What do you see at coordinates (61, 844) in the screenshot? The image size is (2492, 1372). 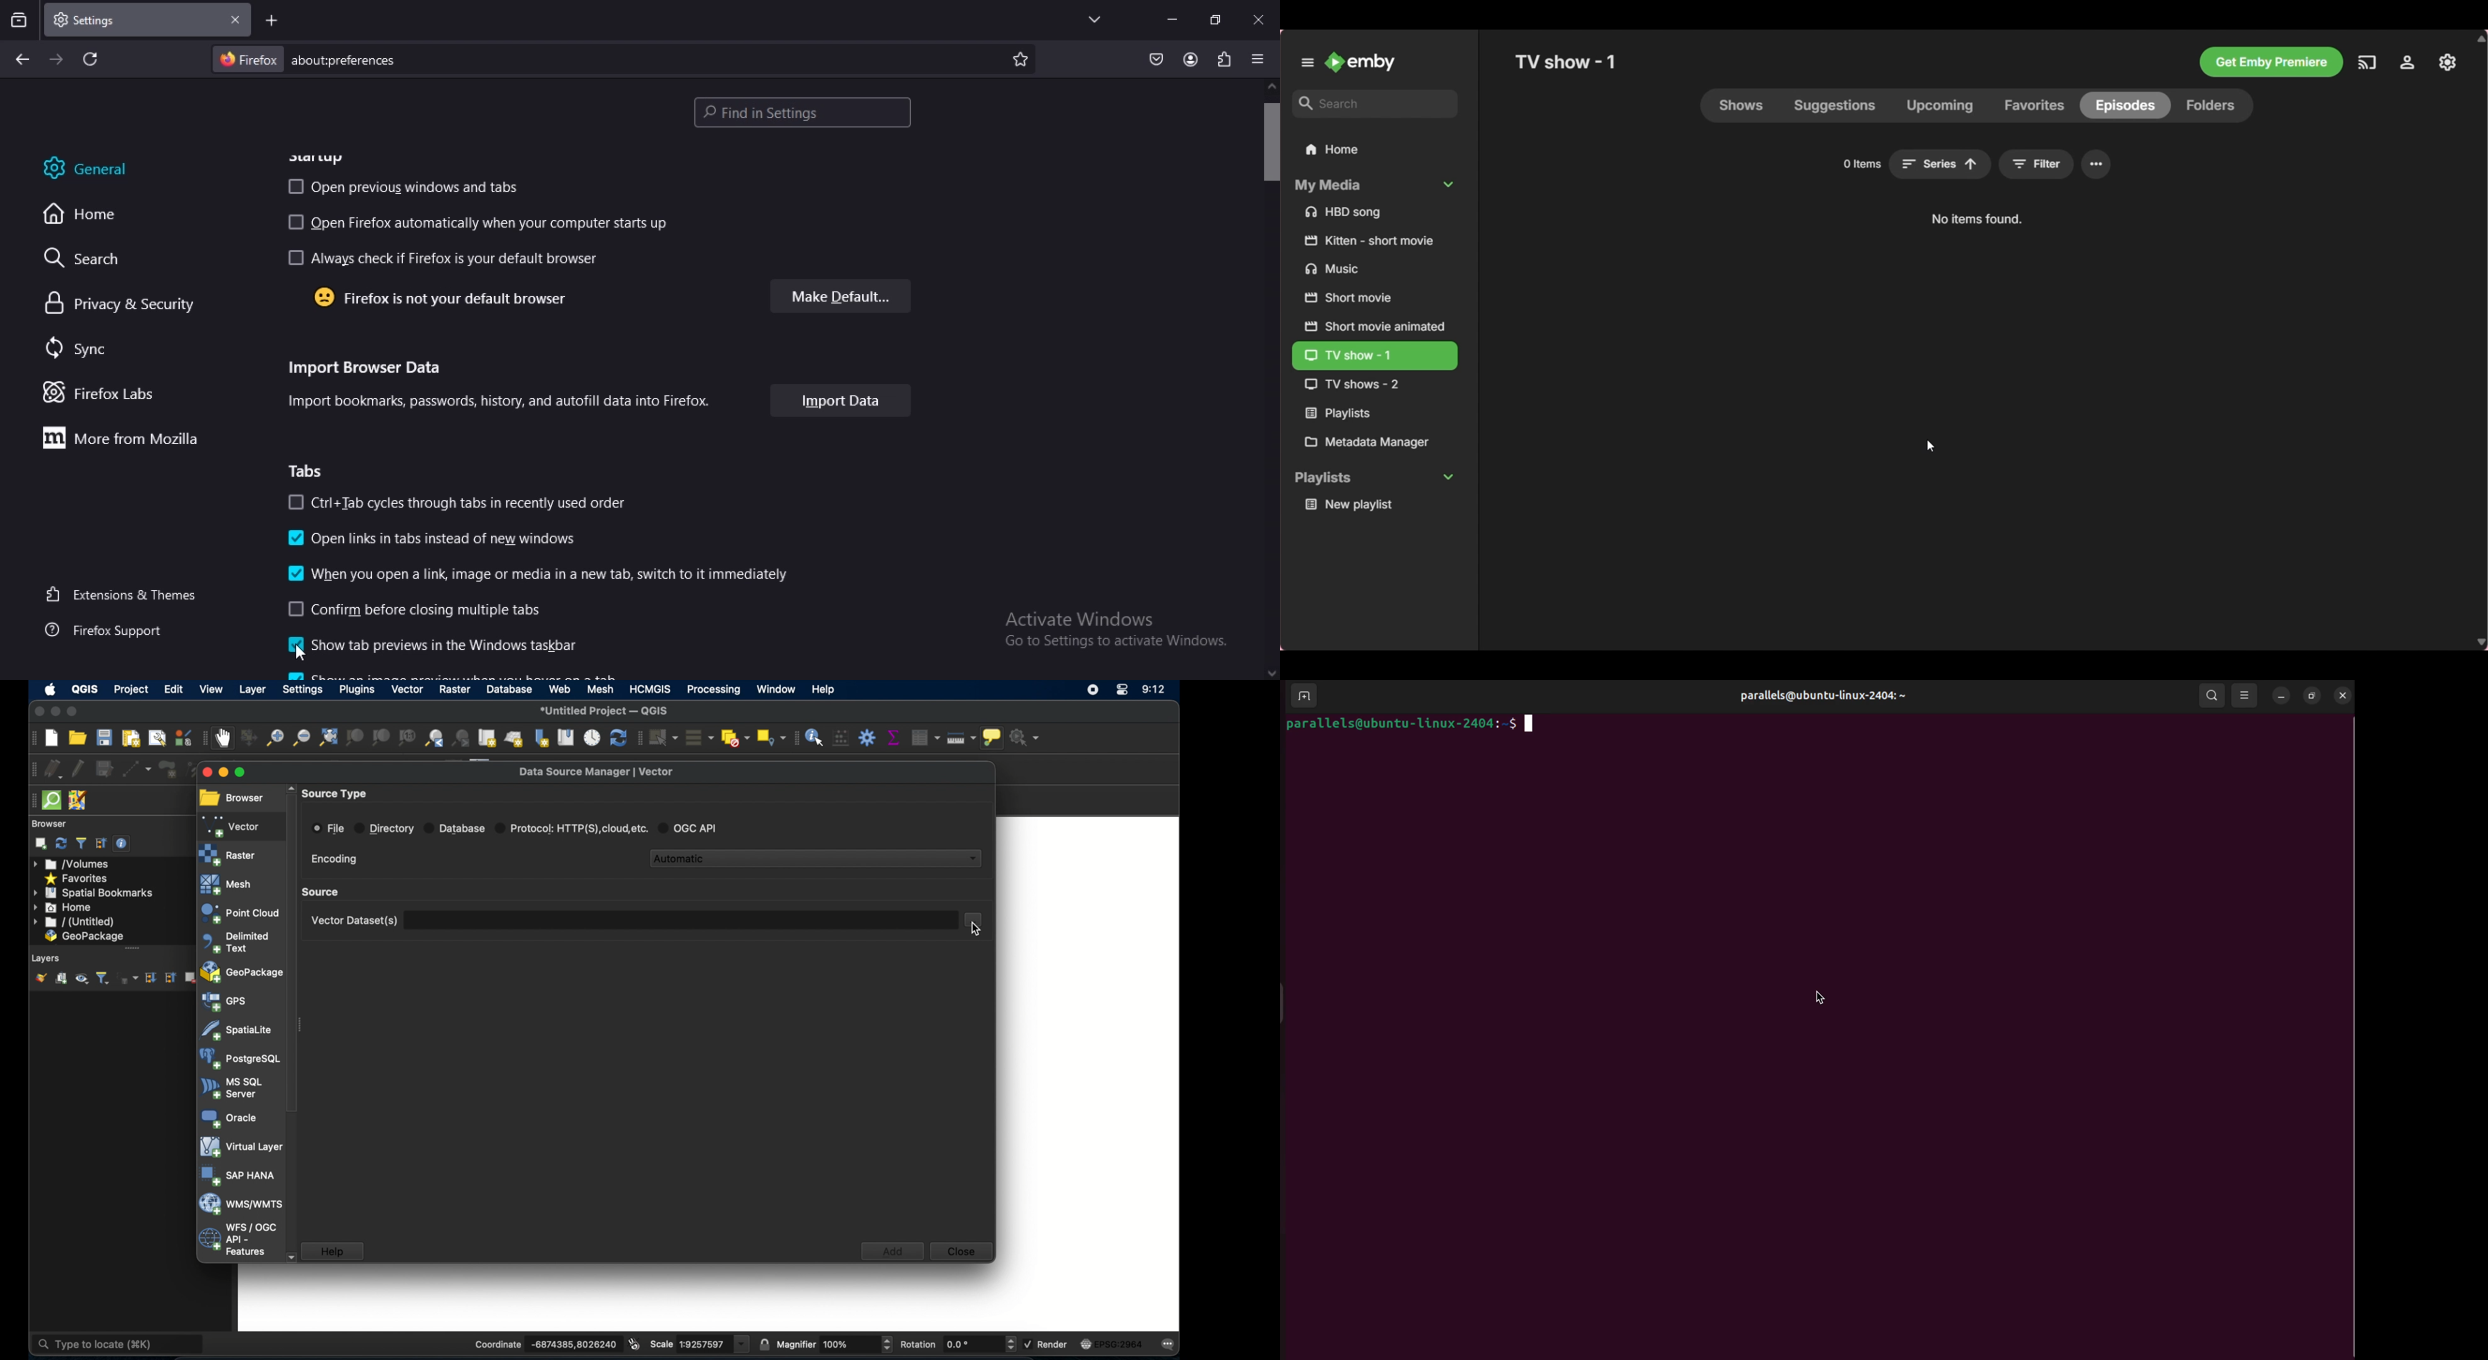 I see `refresh` at bounding box center [61, 844].